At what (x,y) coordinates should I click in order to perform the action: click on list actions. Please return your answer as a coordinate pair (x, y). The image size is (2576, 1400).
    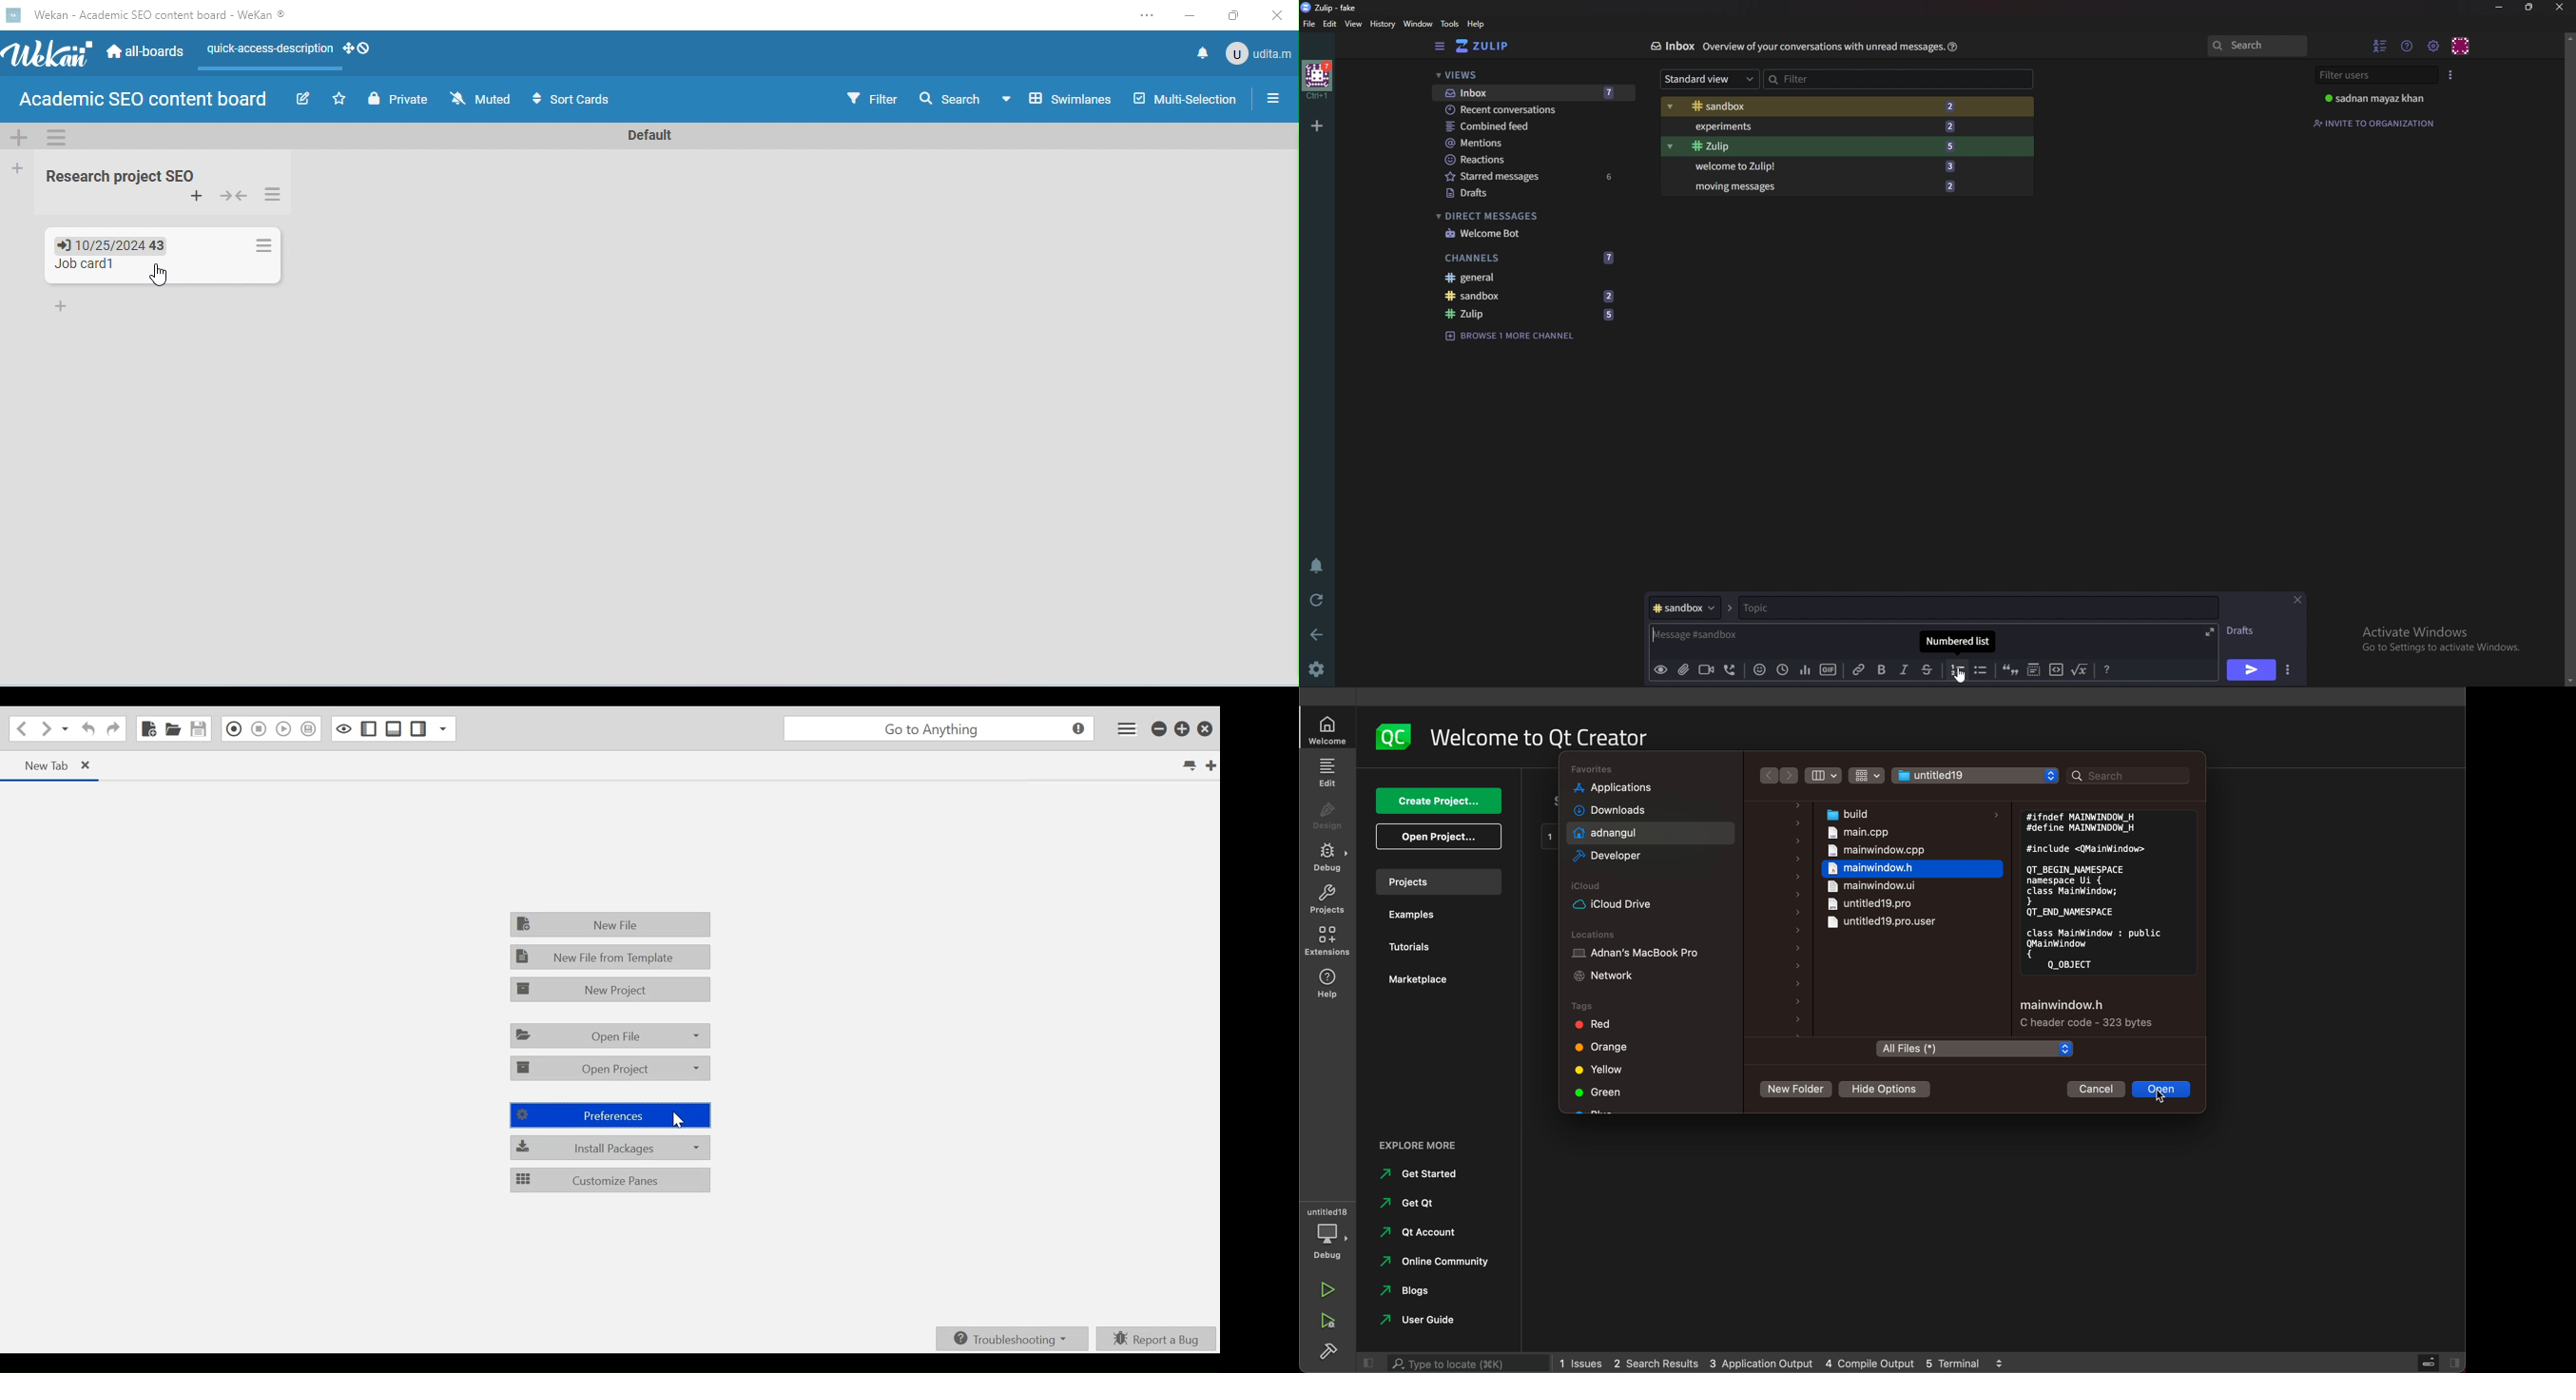
    Looking at the image, I should click on (275, 195).